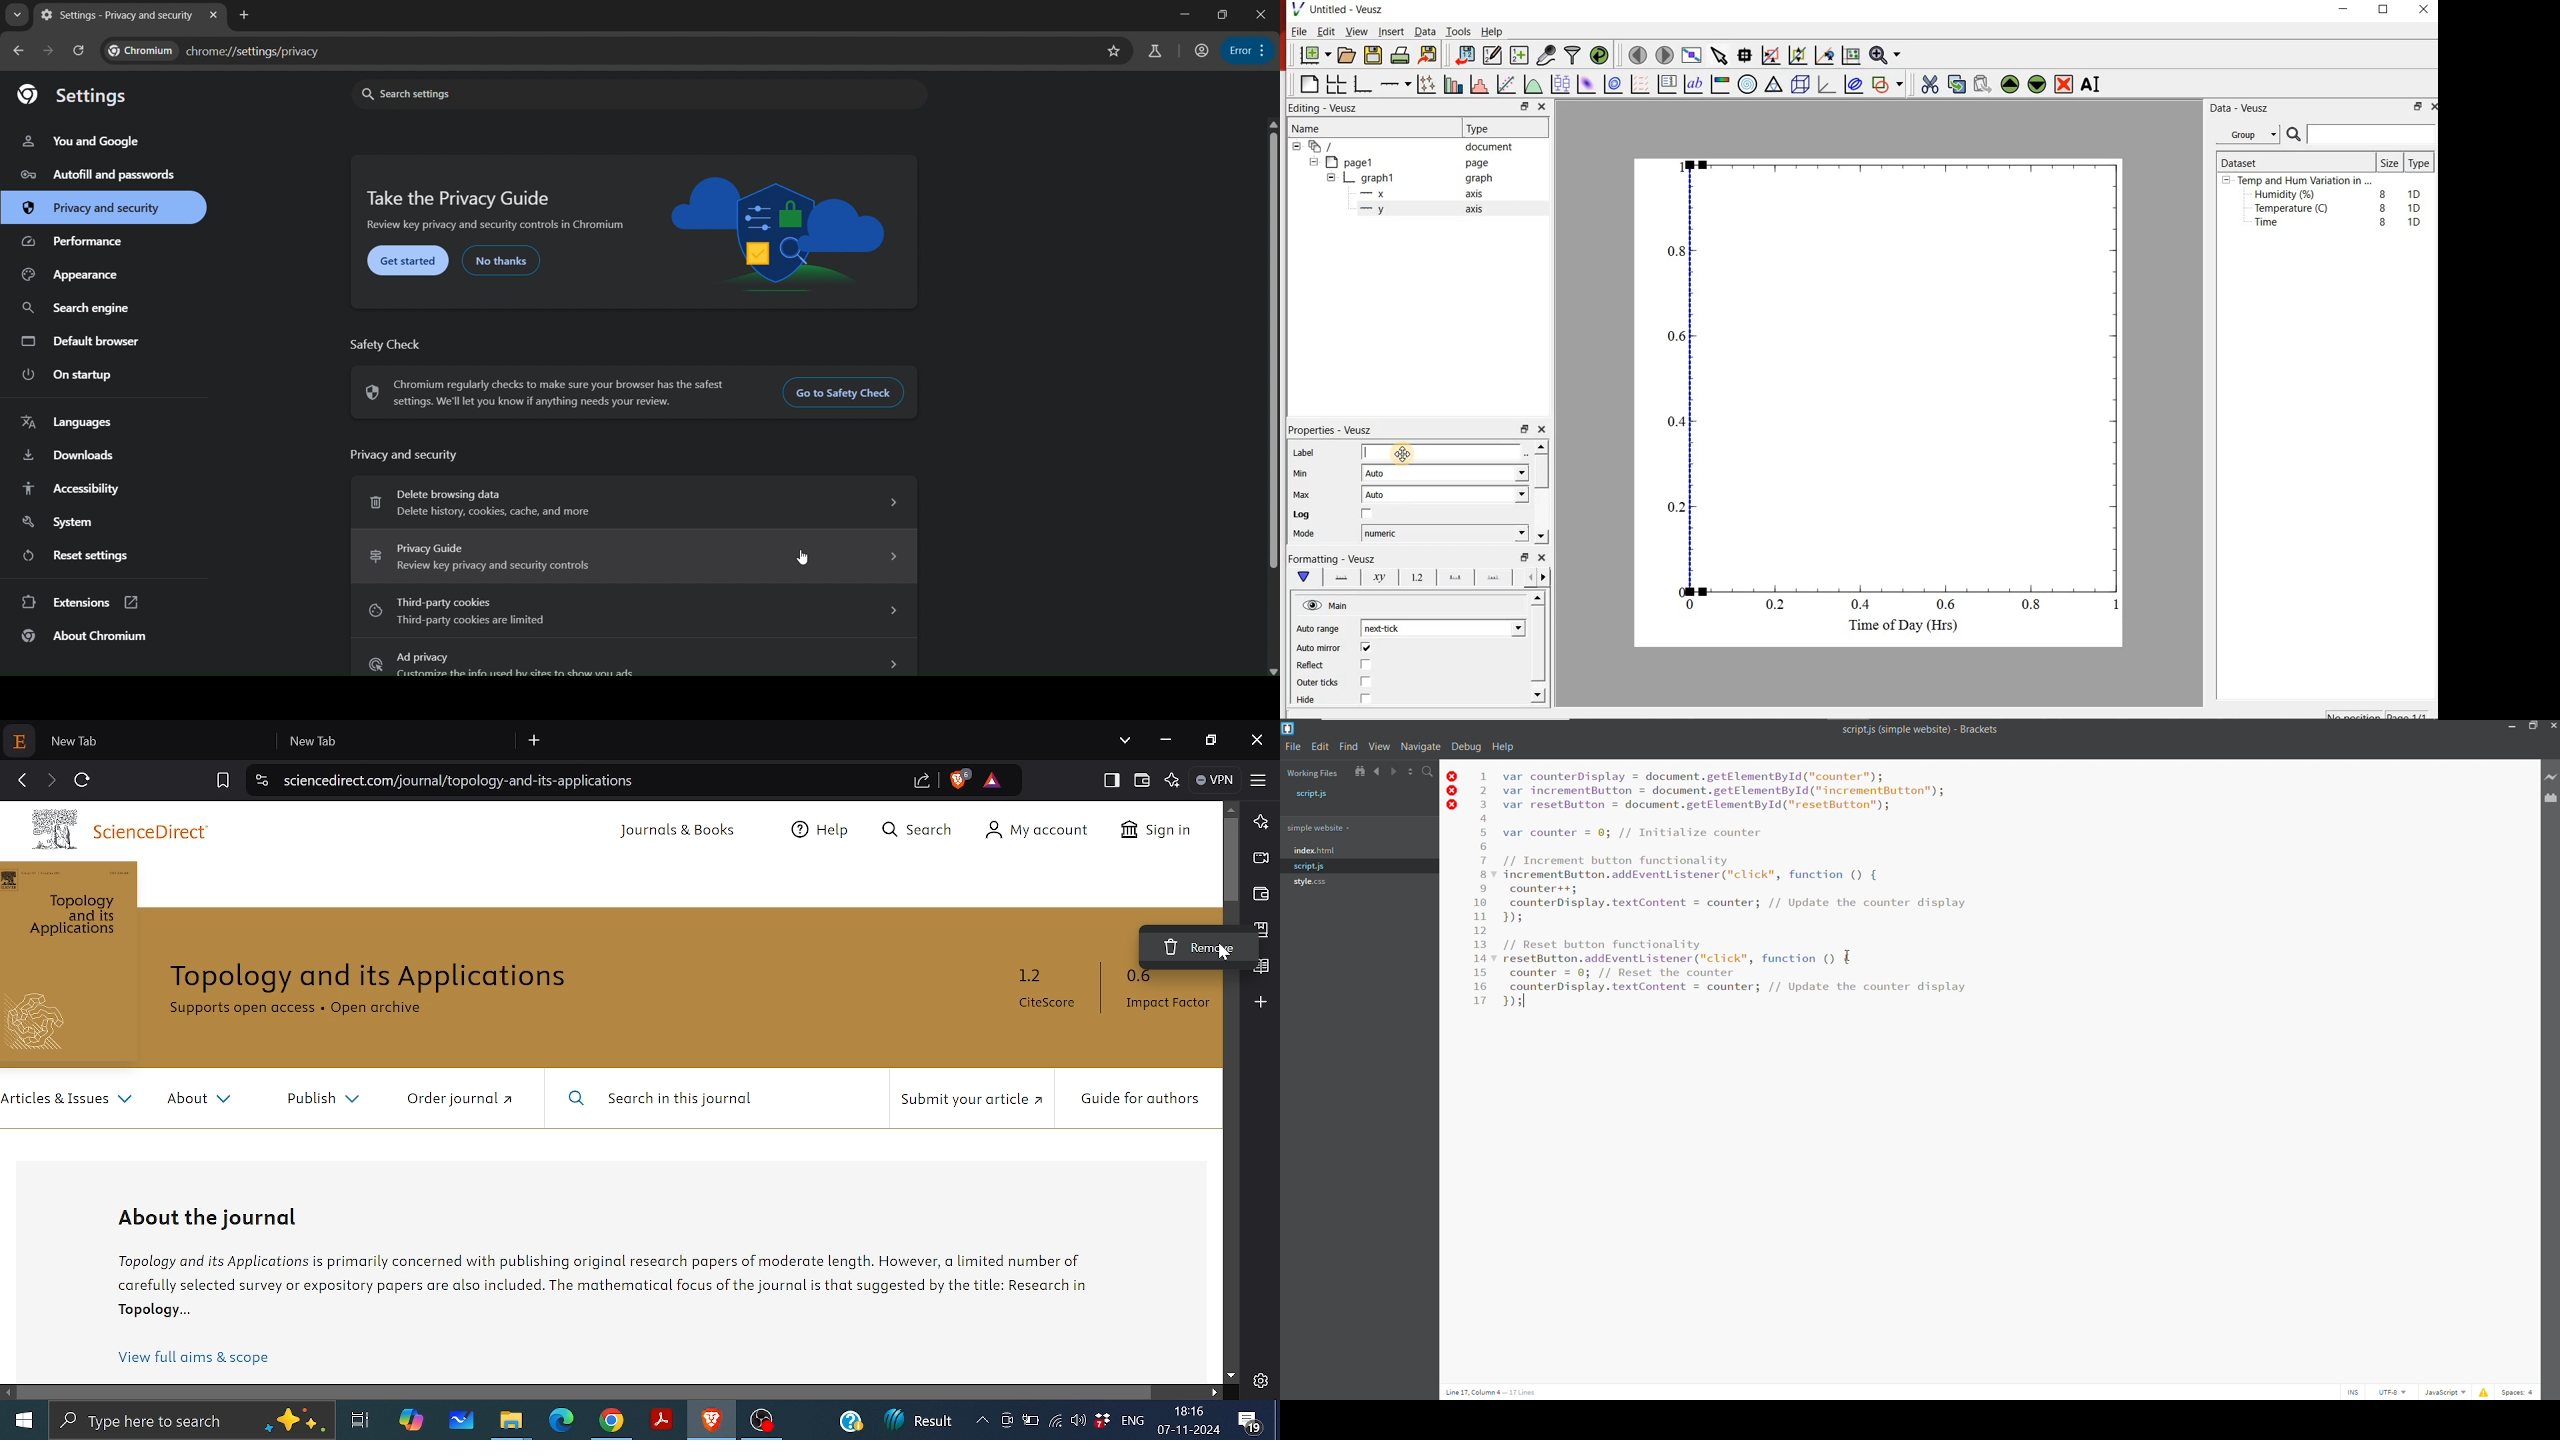  I want to click on autofill and passwords, so click(101, 178).